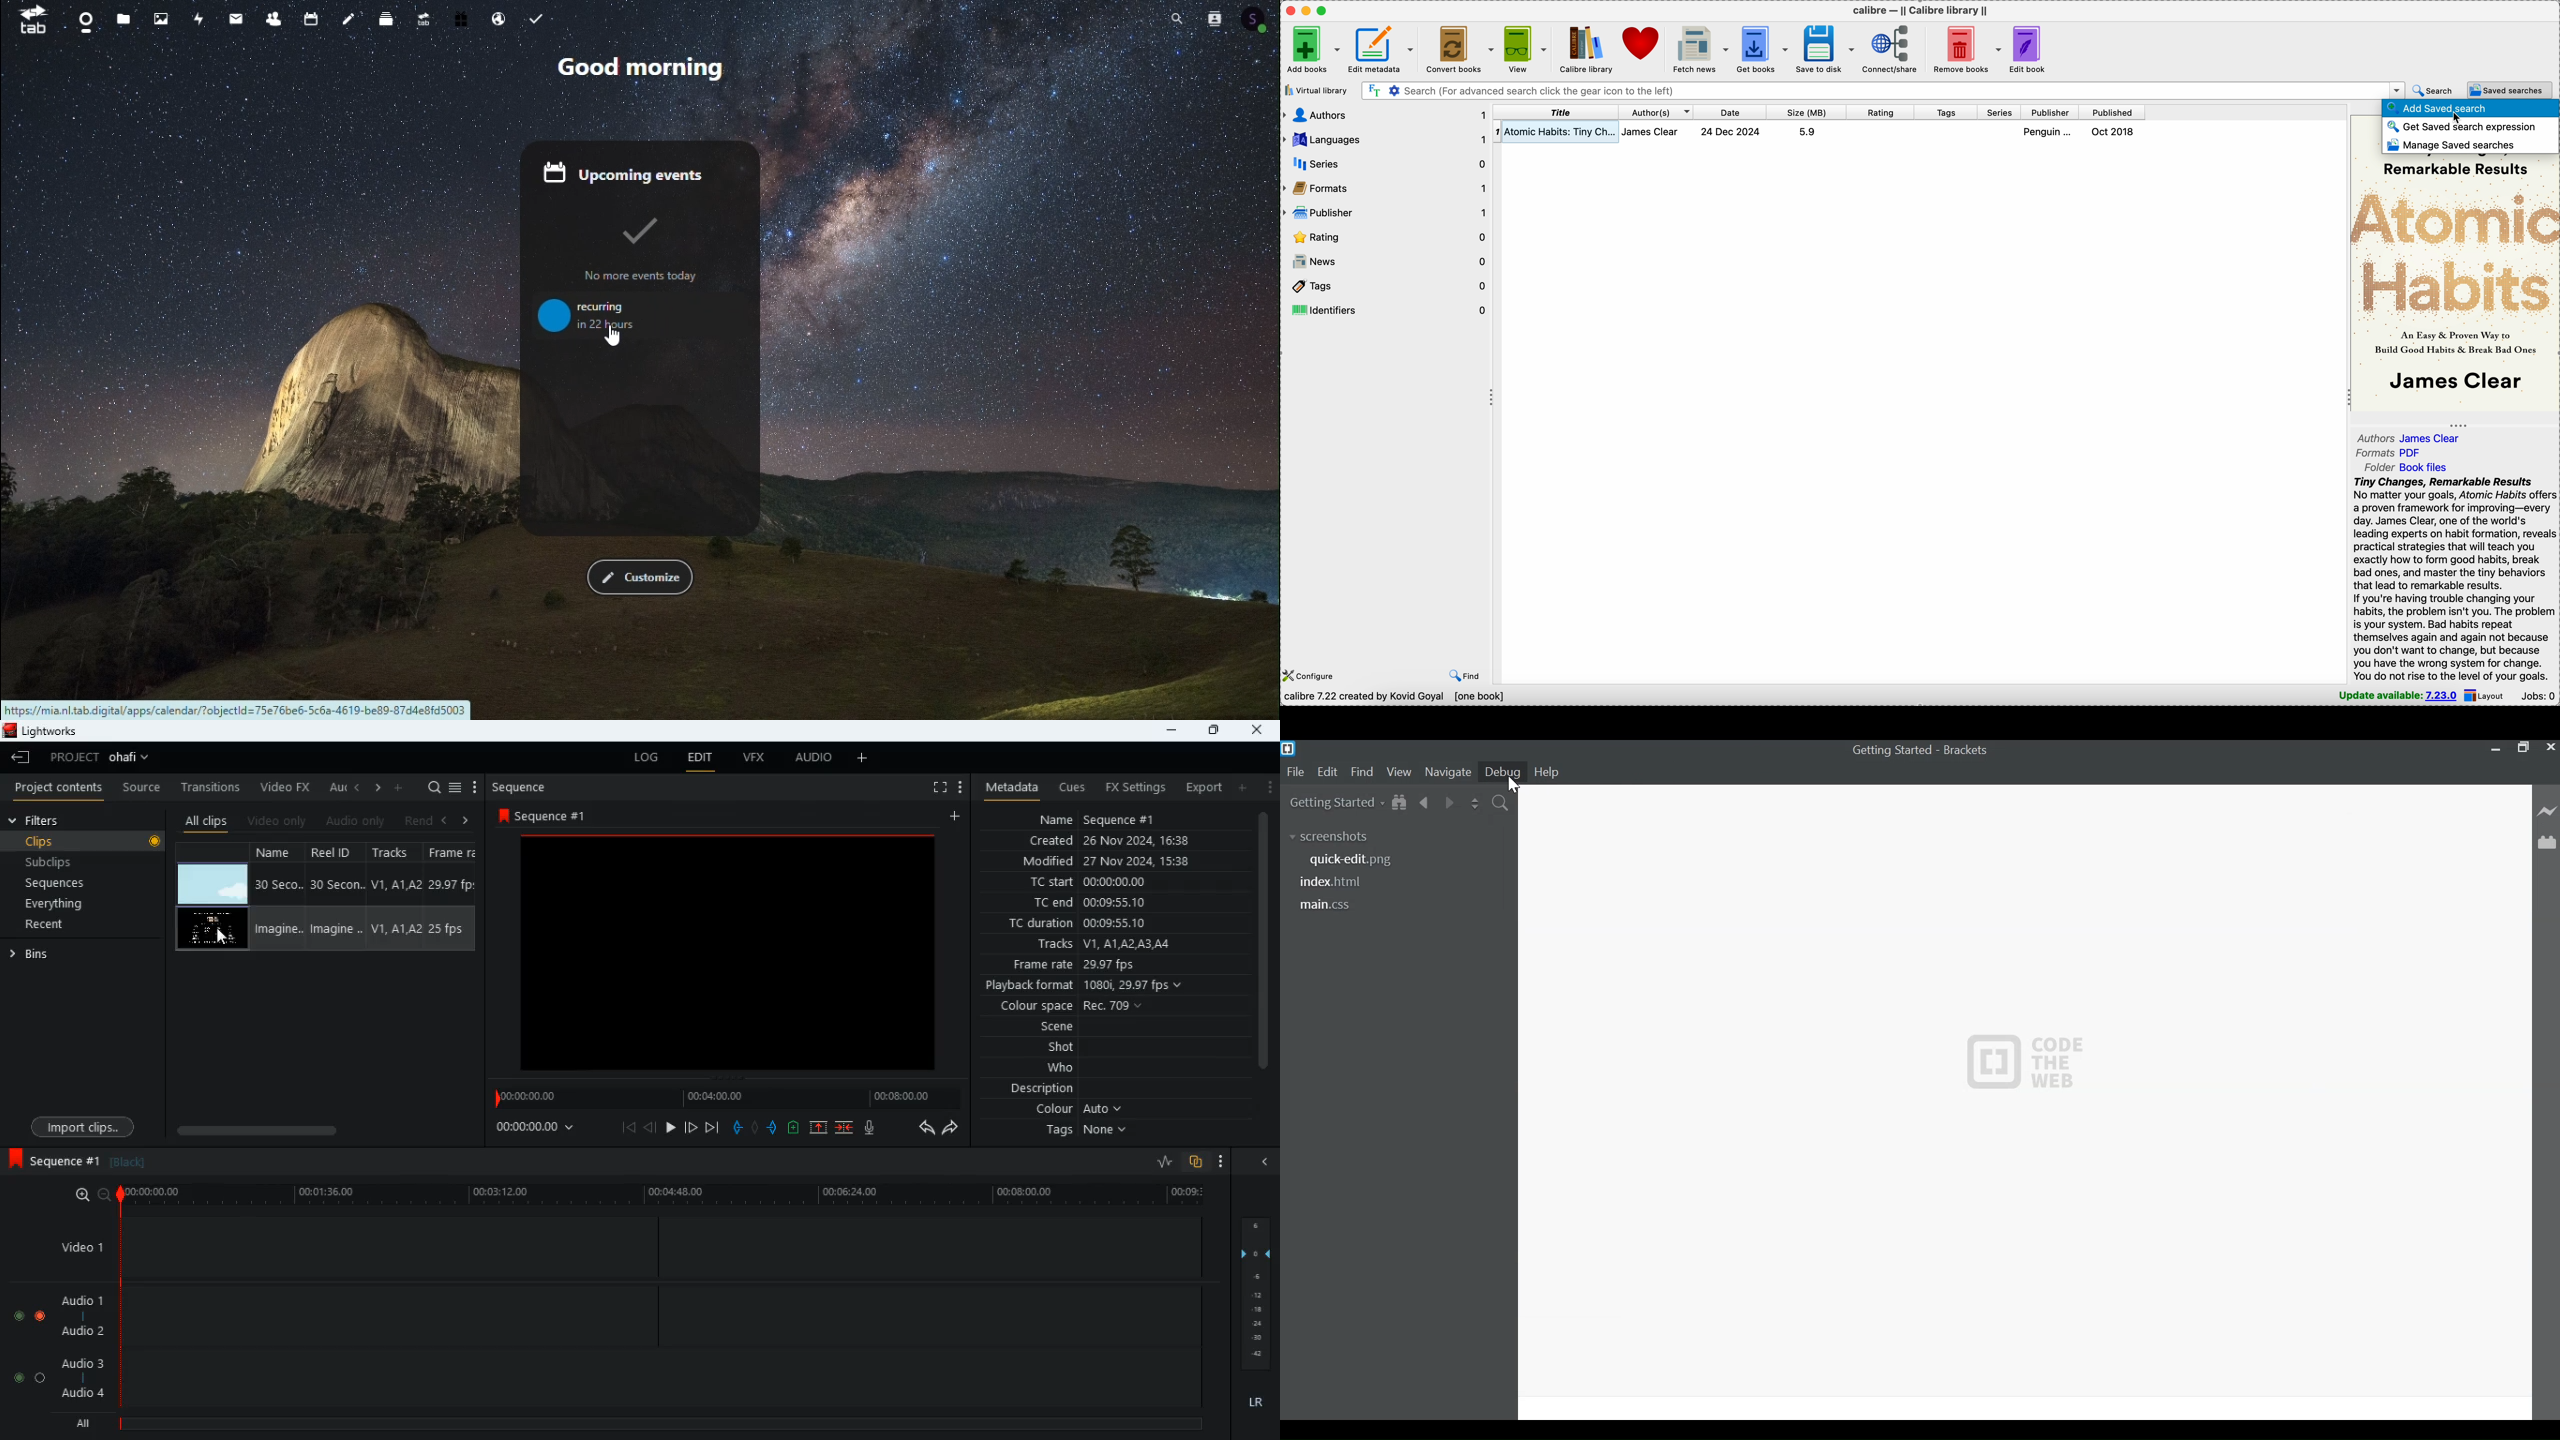  Describe the element at coordinates (2539, 695) in the screenshot. I see `Jobs: 0` at that location.